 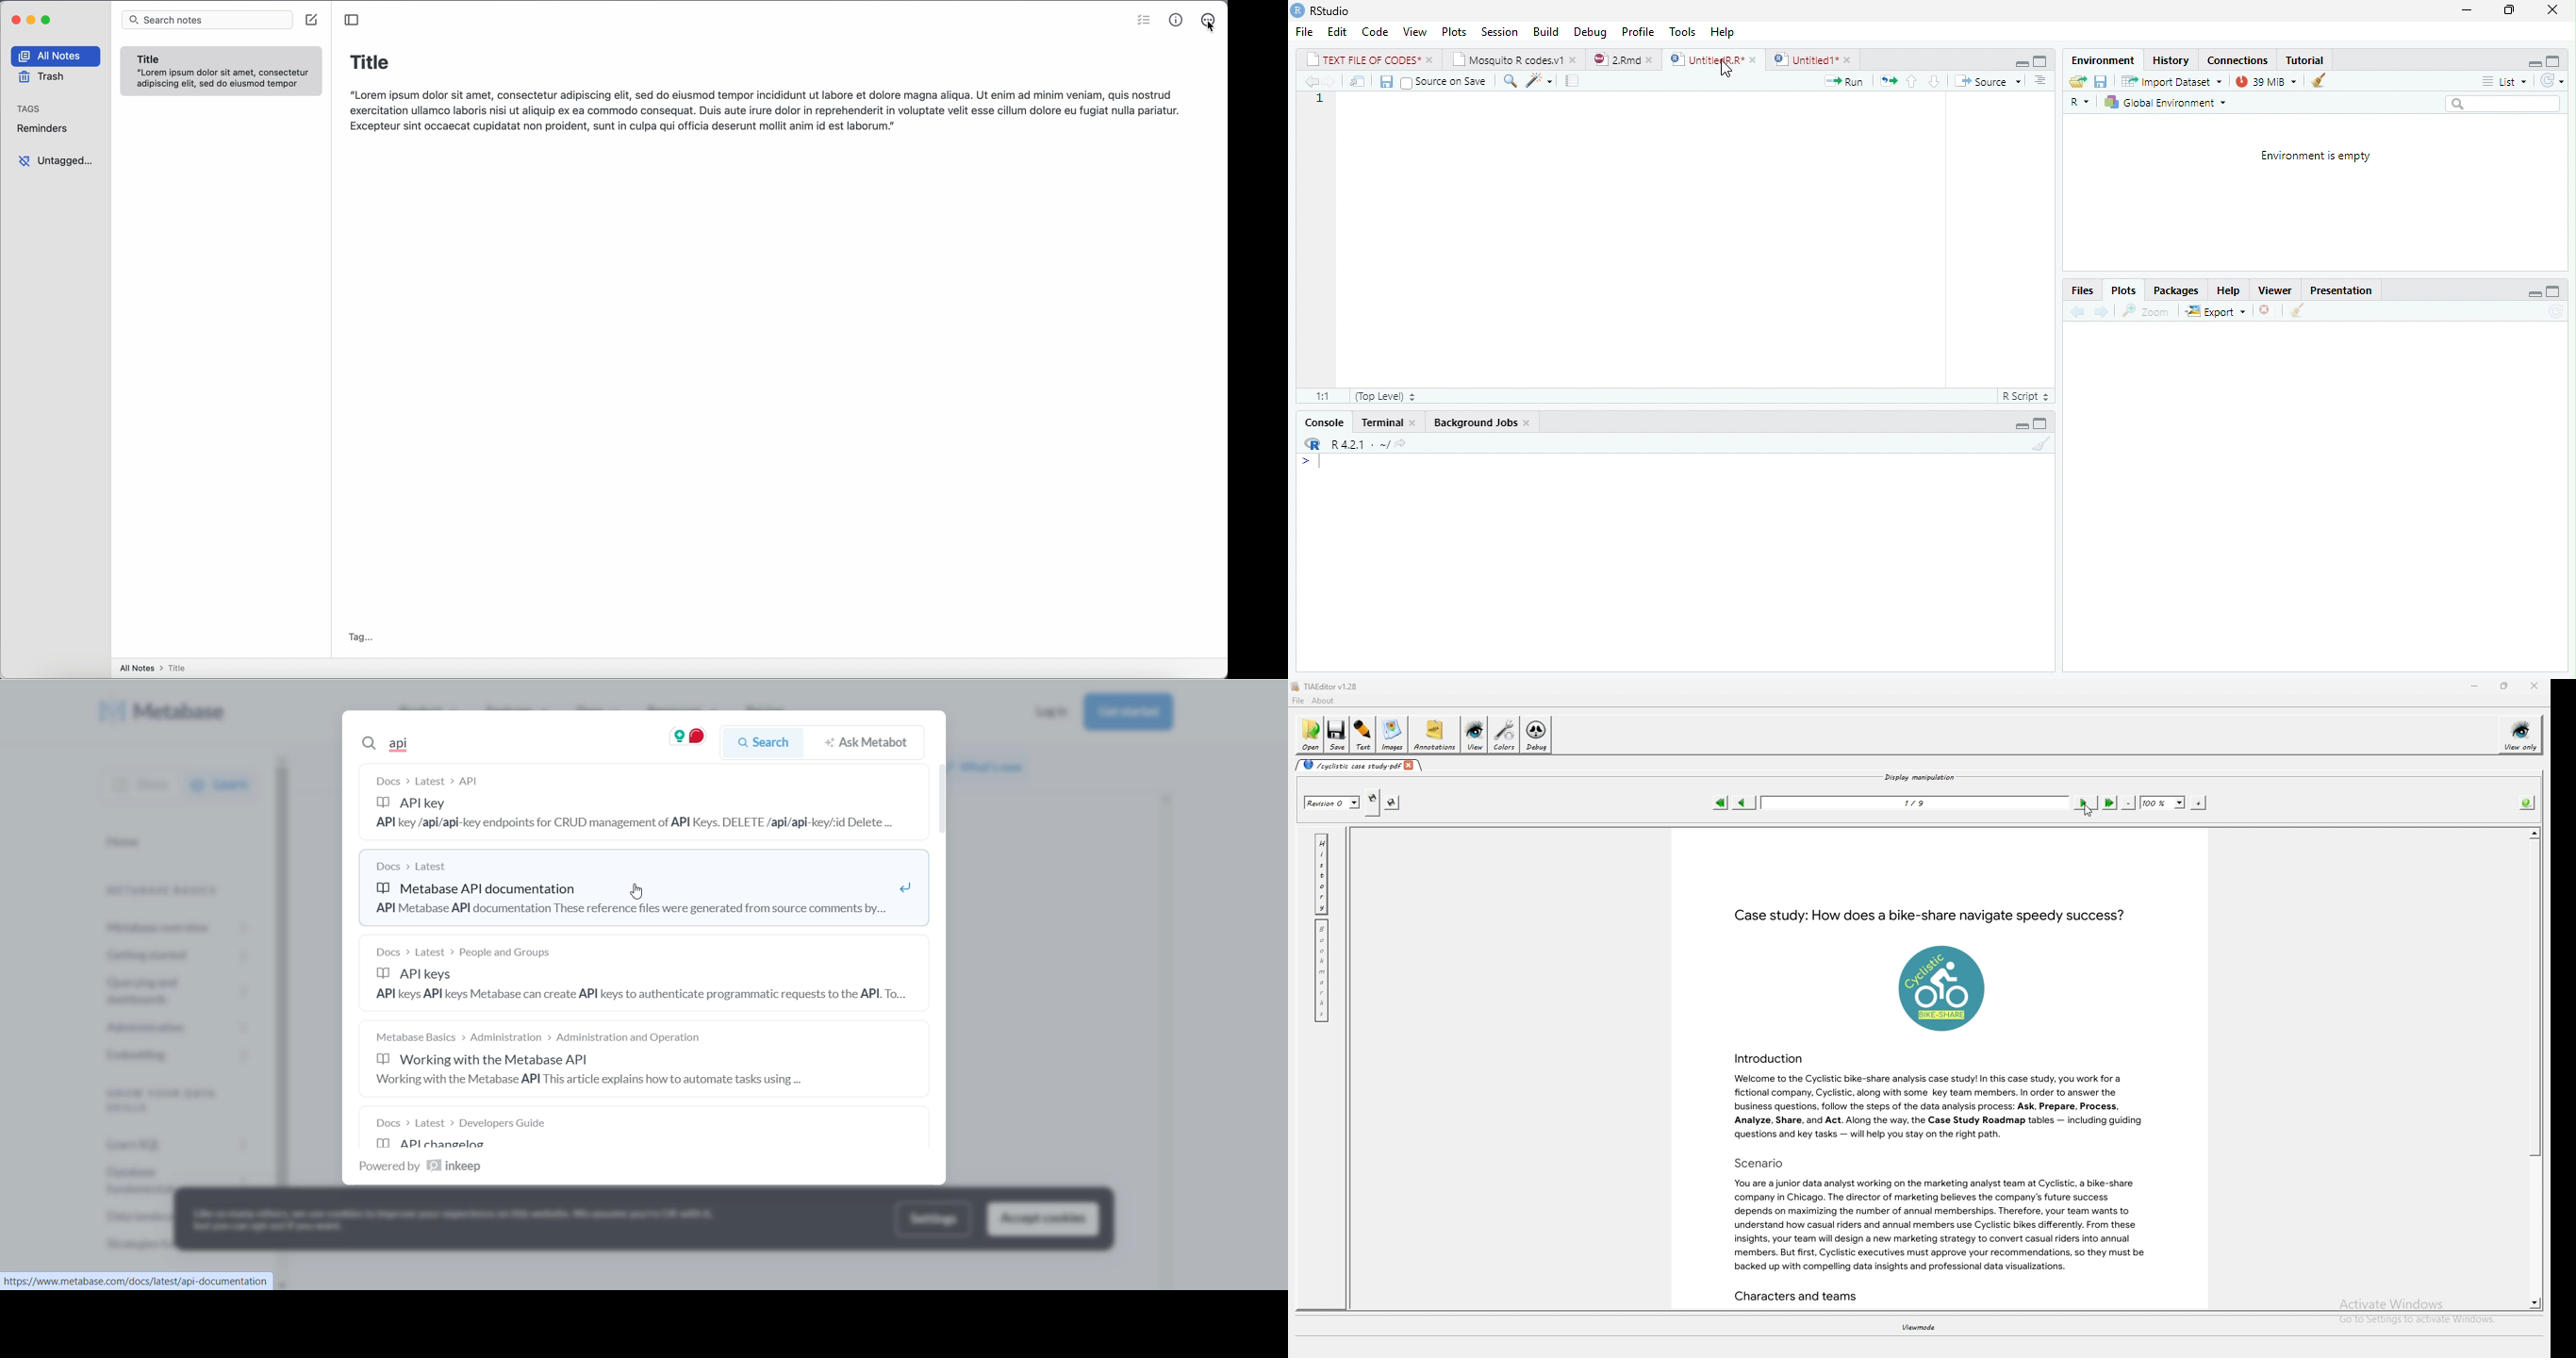 I want to click on Background Jobs, so click(x=1482, y=422).